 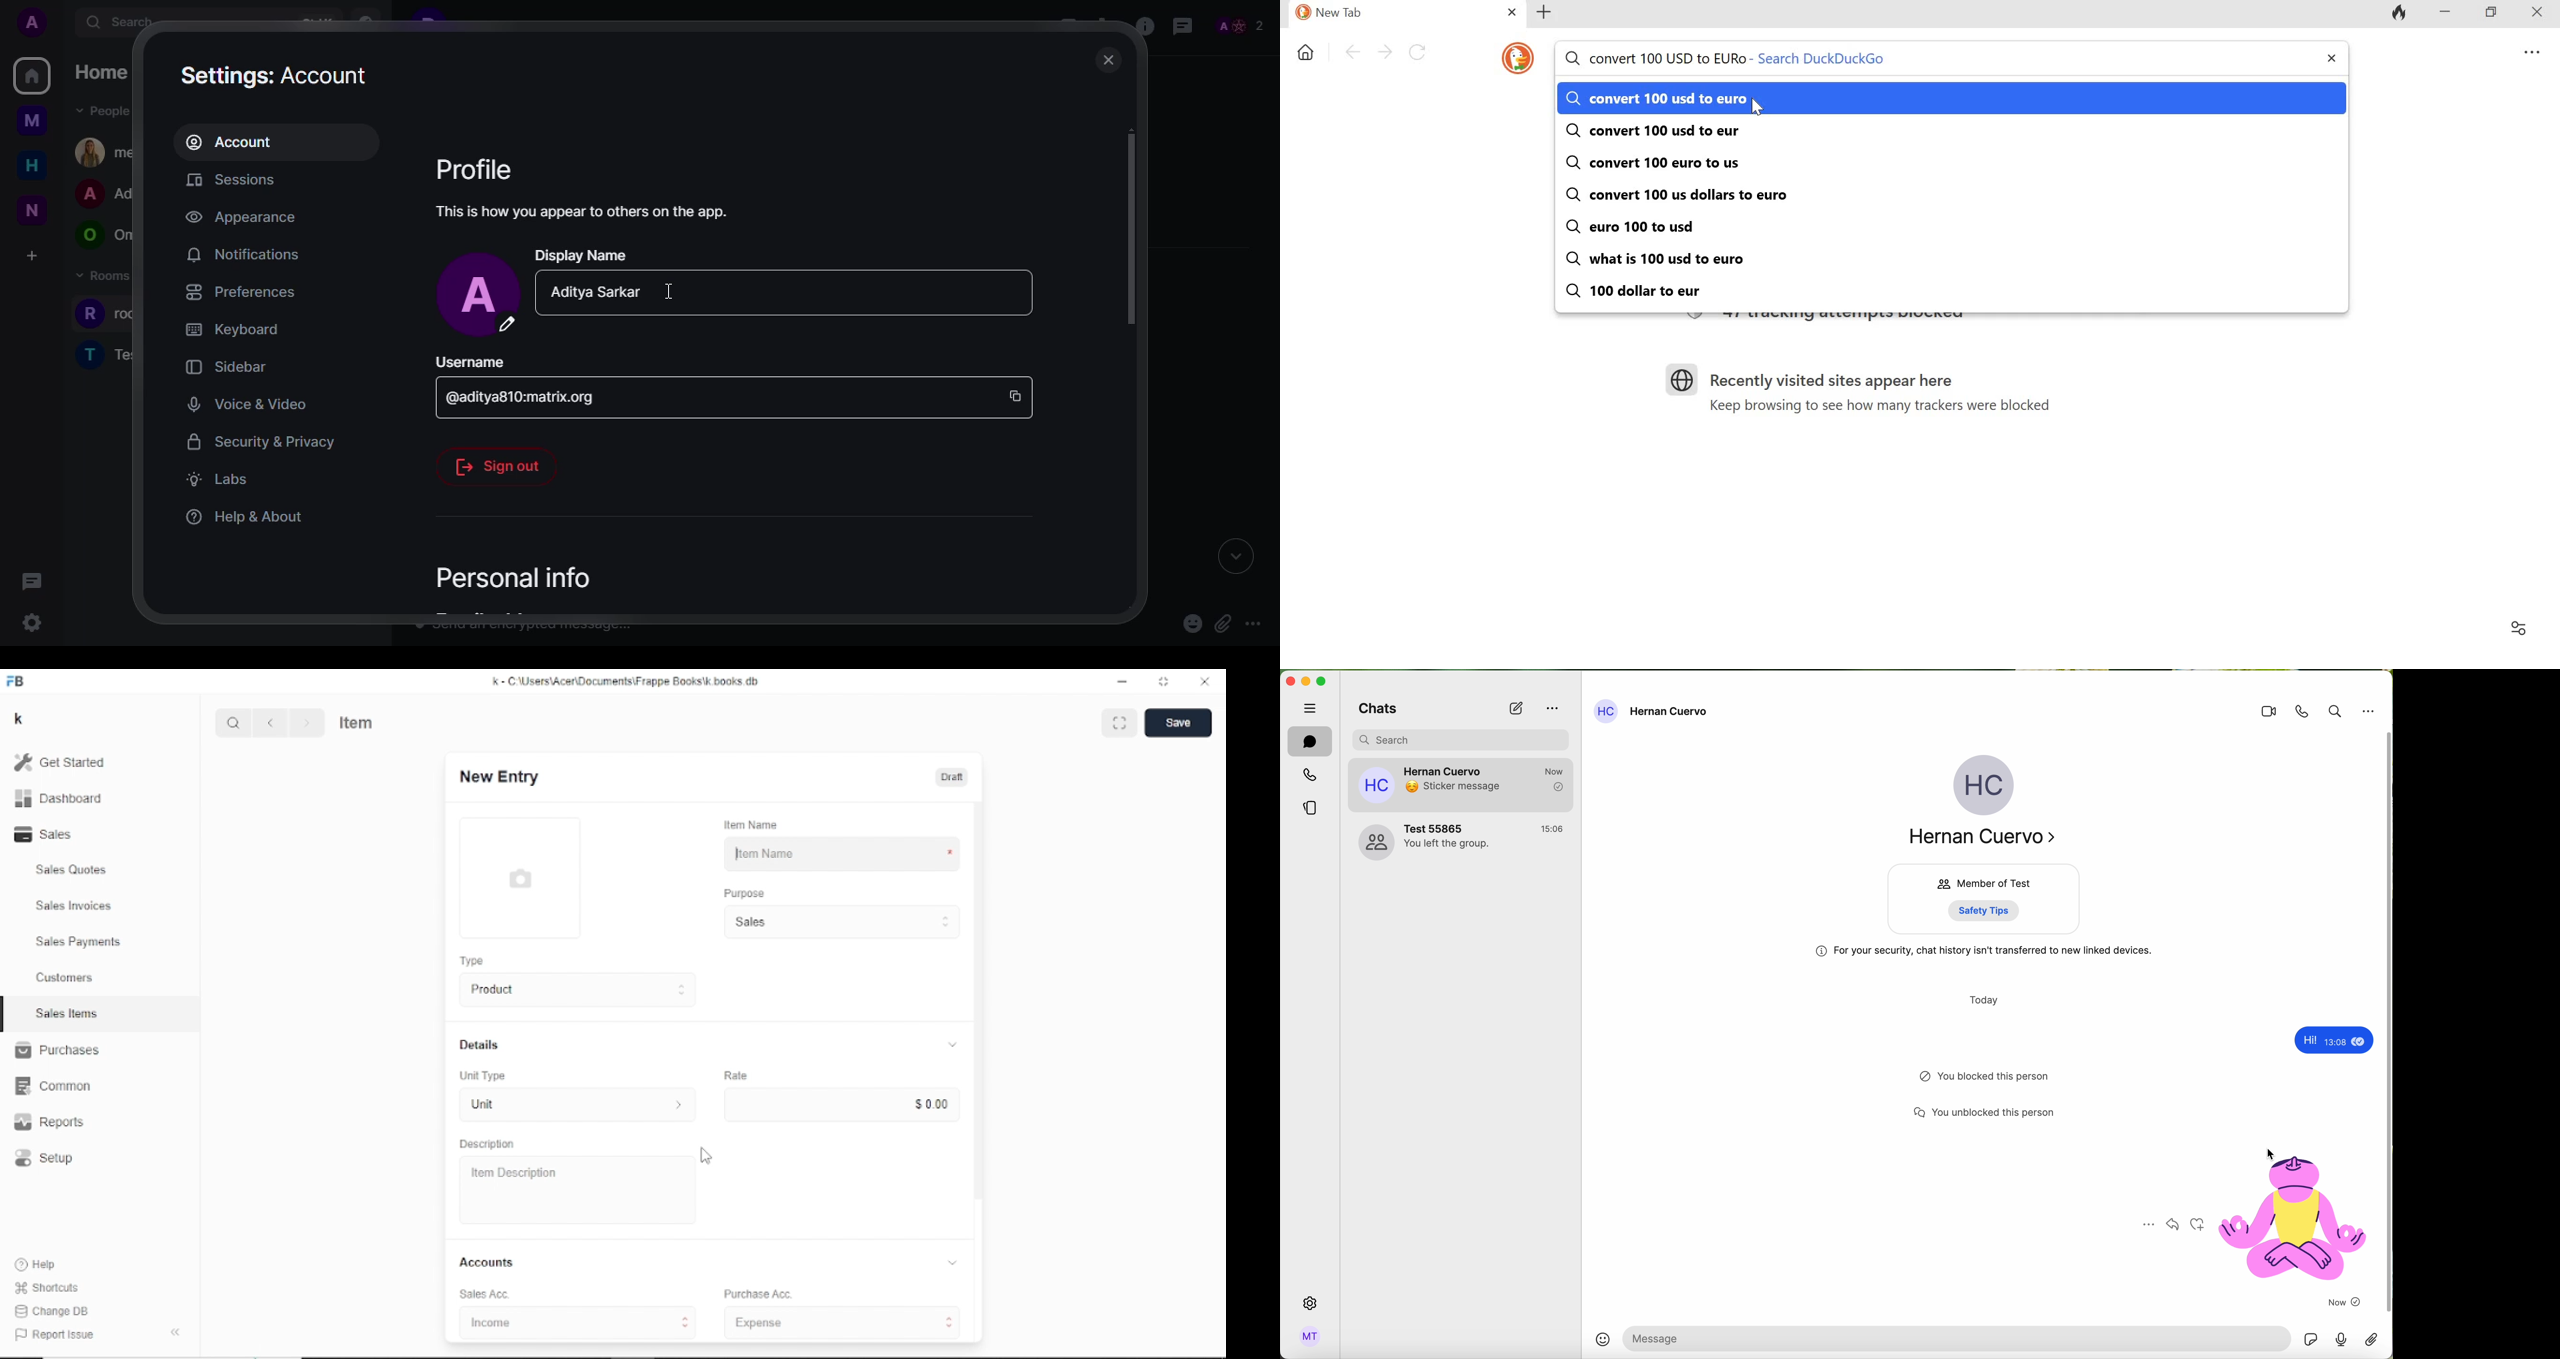 What do you see at coordinates (1986, 787) in the screenshot?
I see `Hc` at bounding box center [1986, 787].